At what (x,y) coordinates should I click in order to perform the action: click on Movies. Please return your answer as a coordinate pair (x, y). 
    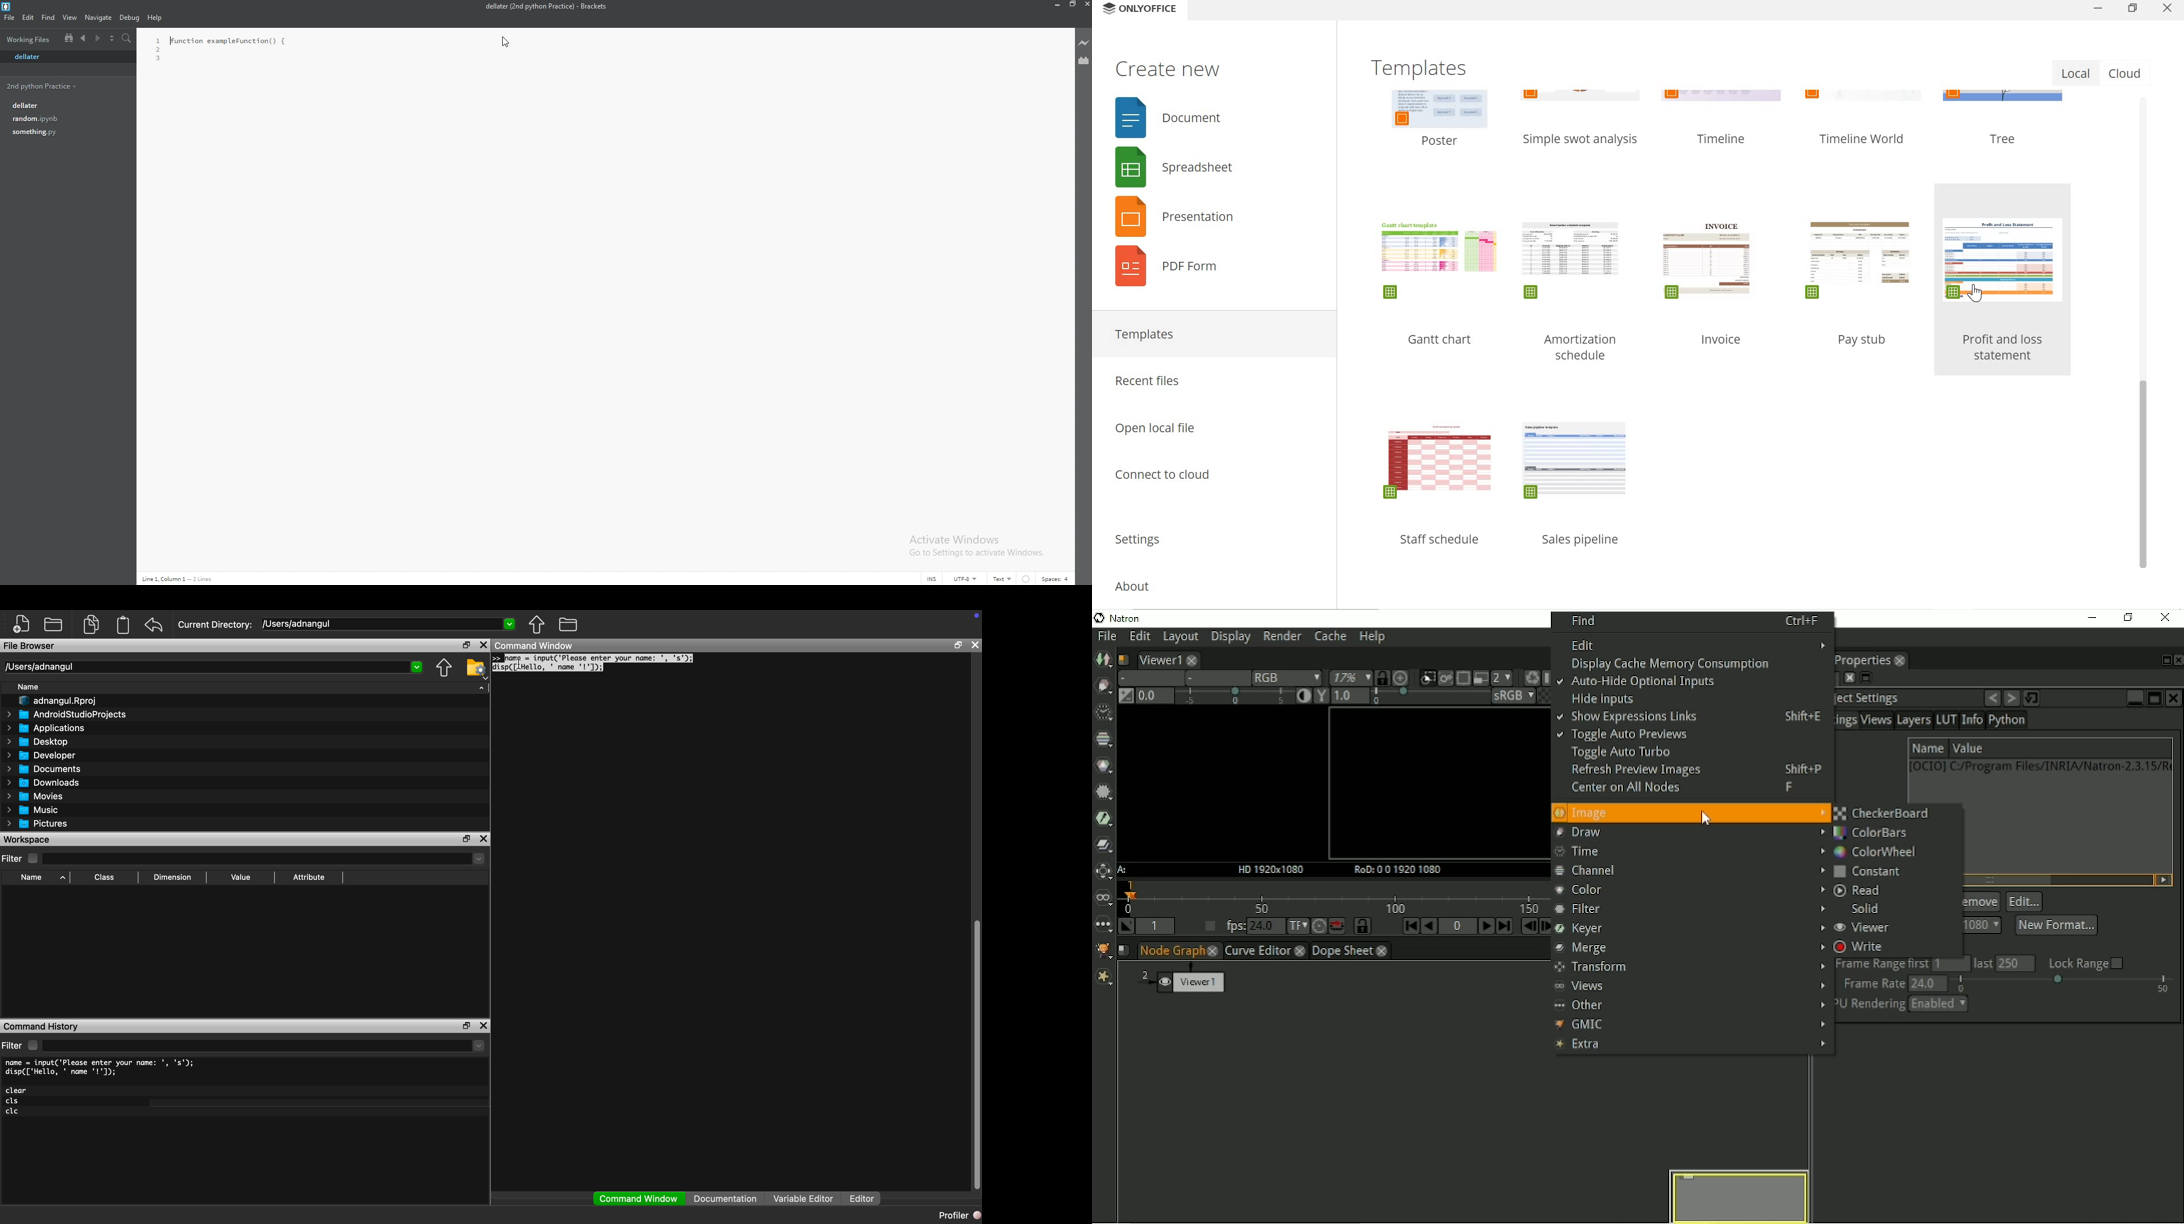
    Looking at the image, I should click on (33, 796).